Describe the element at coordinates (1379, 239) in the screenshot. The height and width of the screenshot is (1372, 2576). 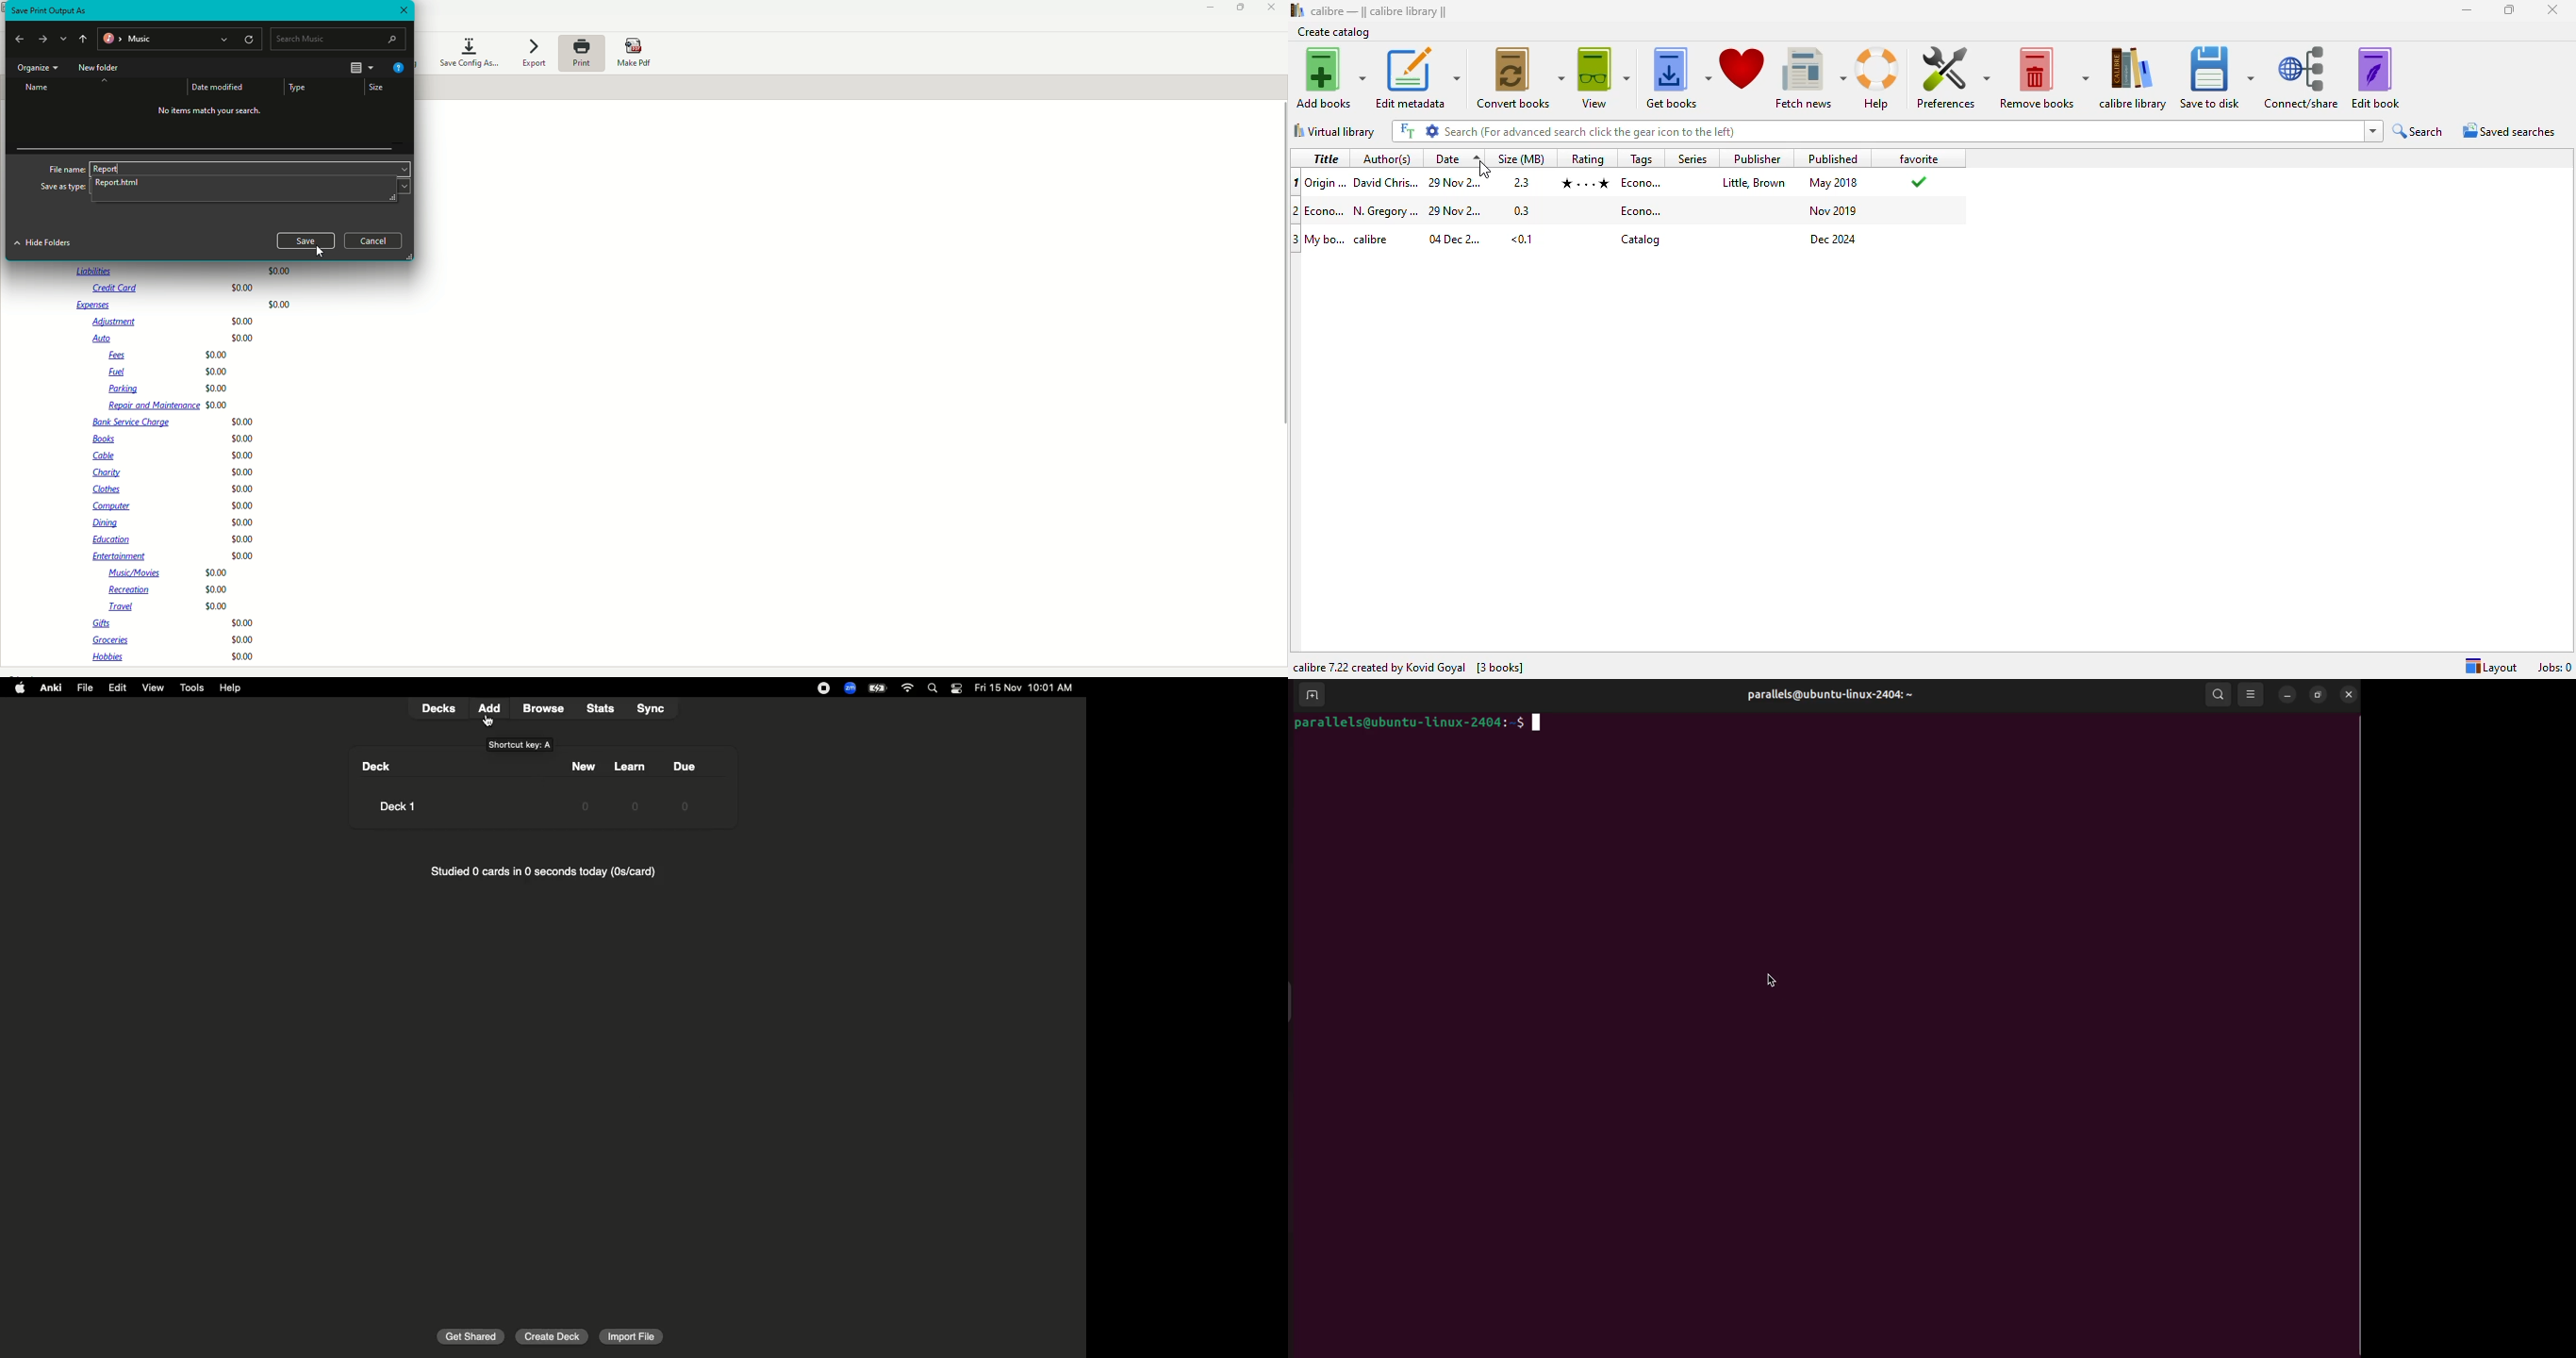
I see `author` at that location.